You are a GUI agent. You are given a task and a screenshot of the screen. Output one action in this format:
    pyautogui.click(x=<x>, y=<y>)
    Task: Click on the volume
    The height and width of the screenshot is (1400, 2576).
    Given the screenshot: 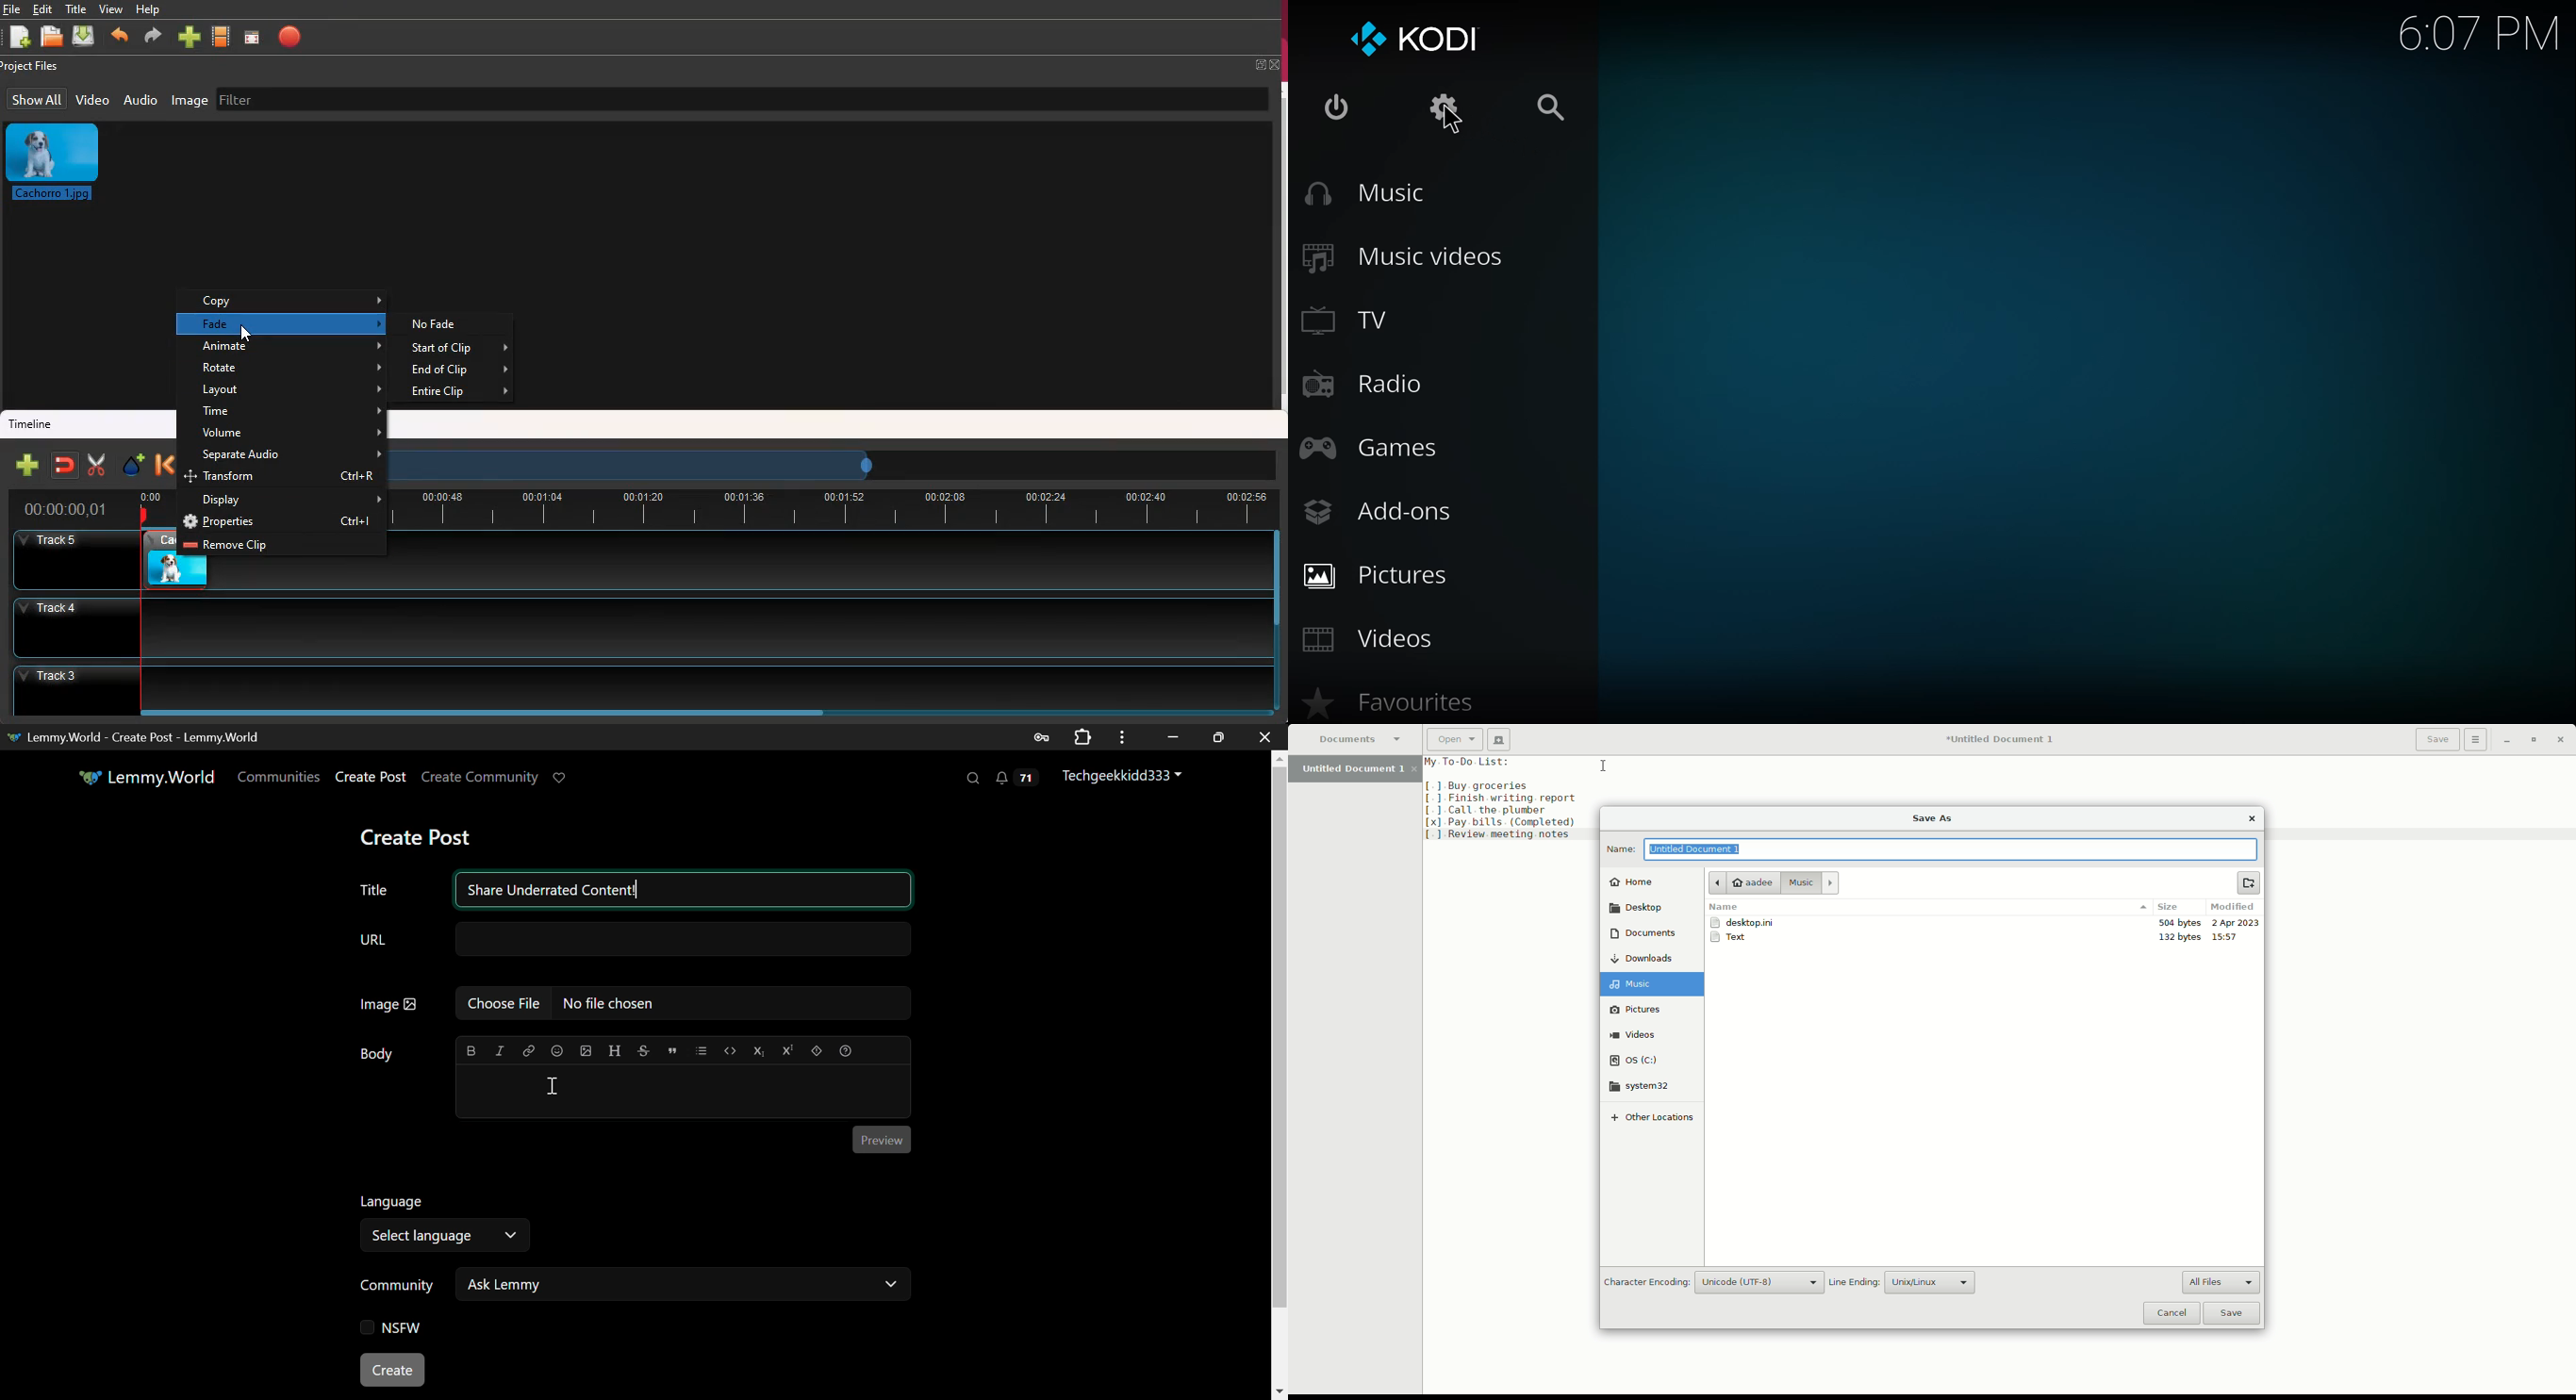 What is the action you would take?
    pyautogui.click(x=289, y=434)
    